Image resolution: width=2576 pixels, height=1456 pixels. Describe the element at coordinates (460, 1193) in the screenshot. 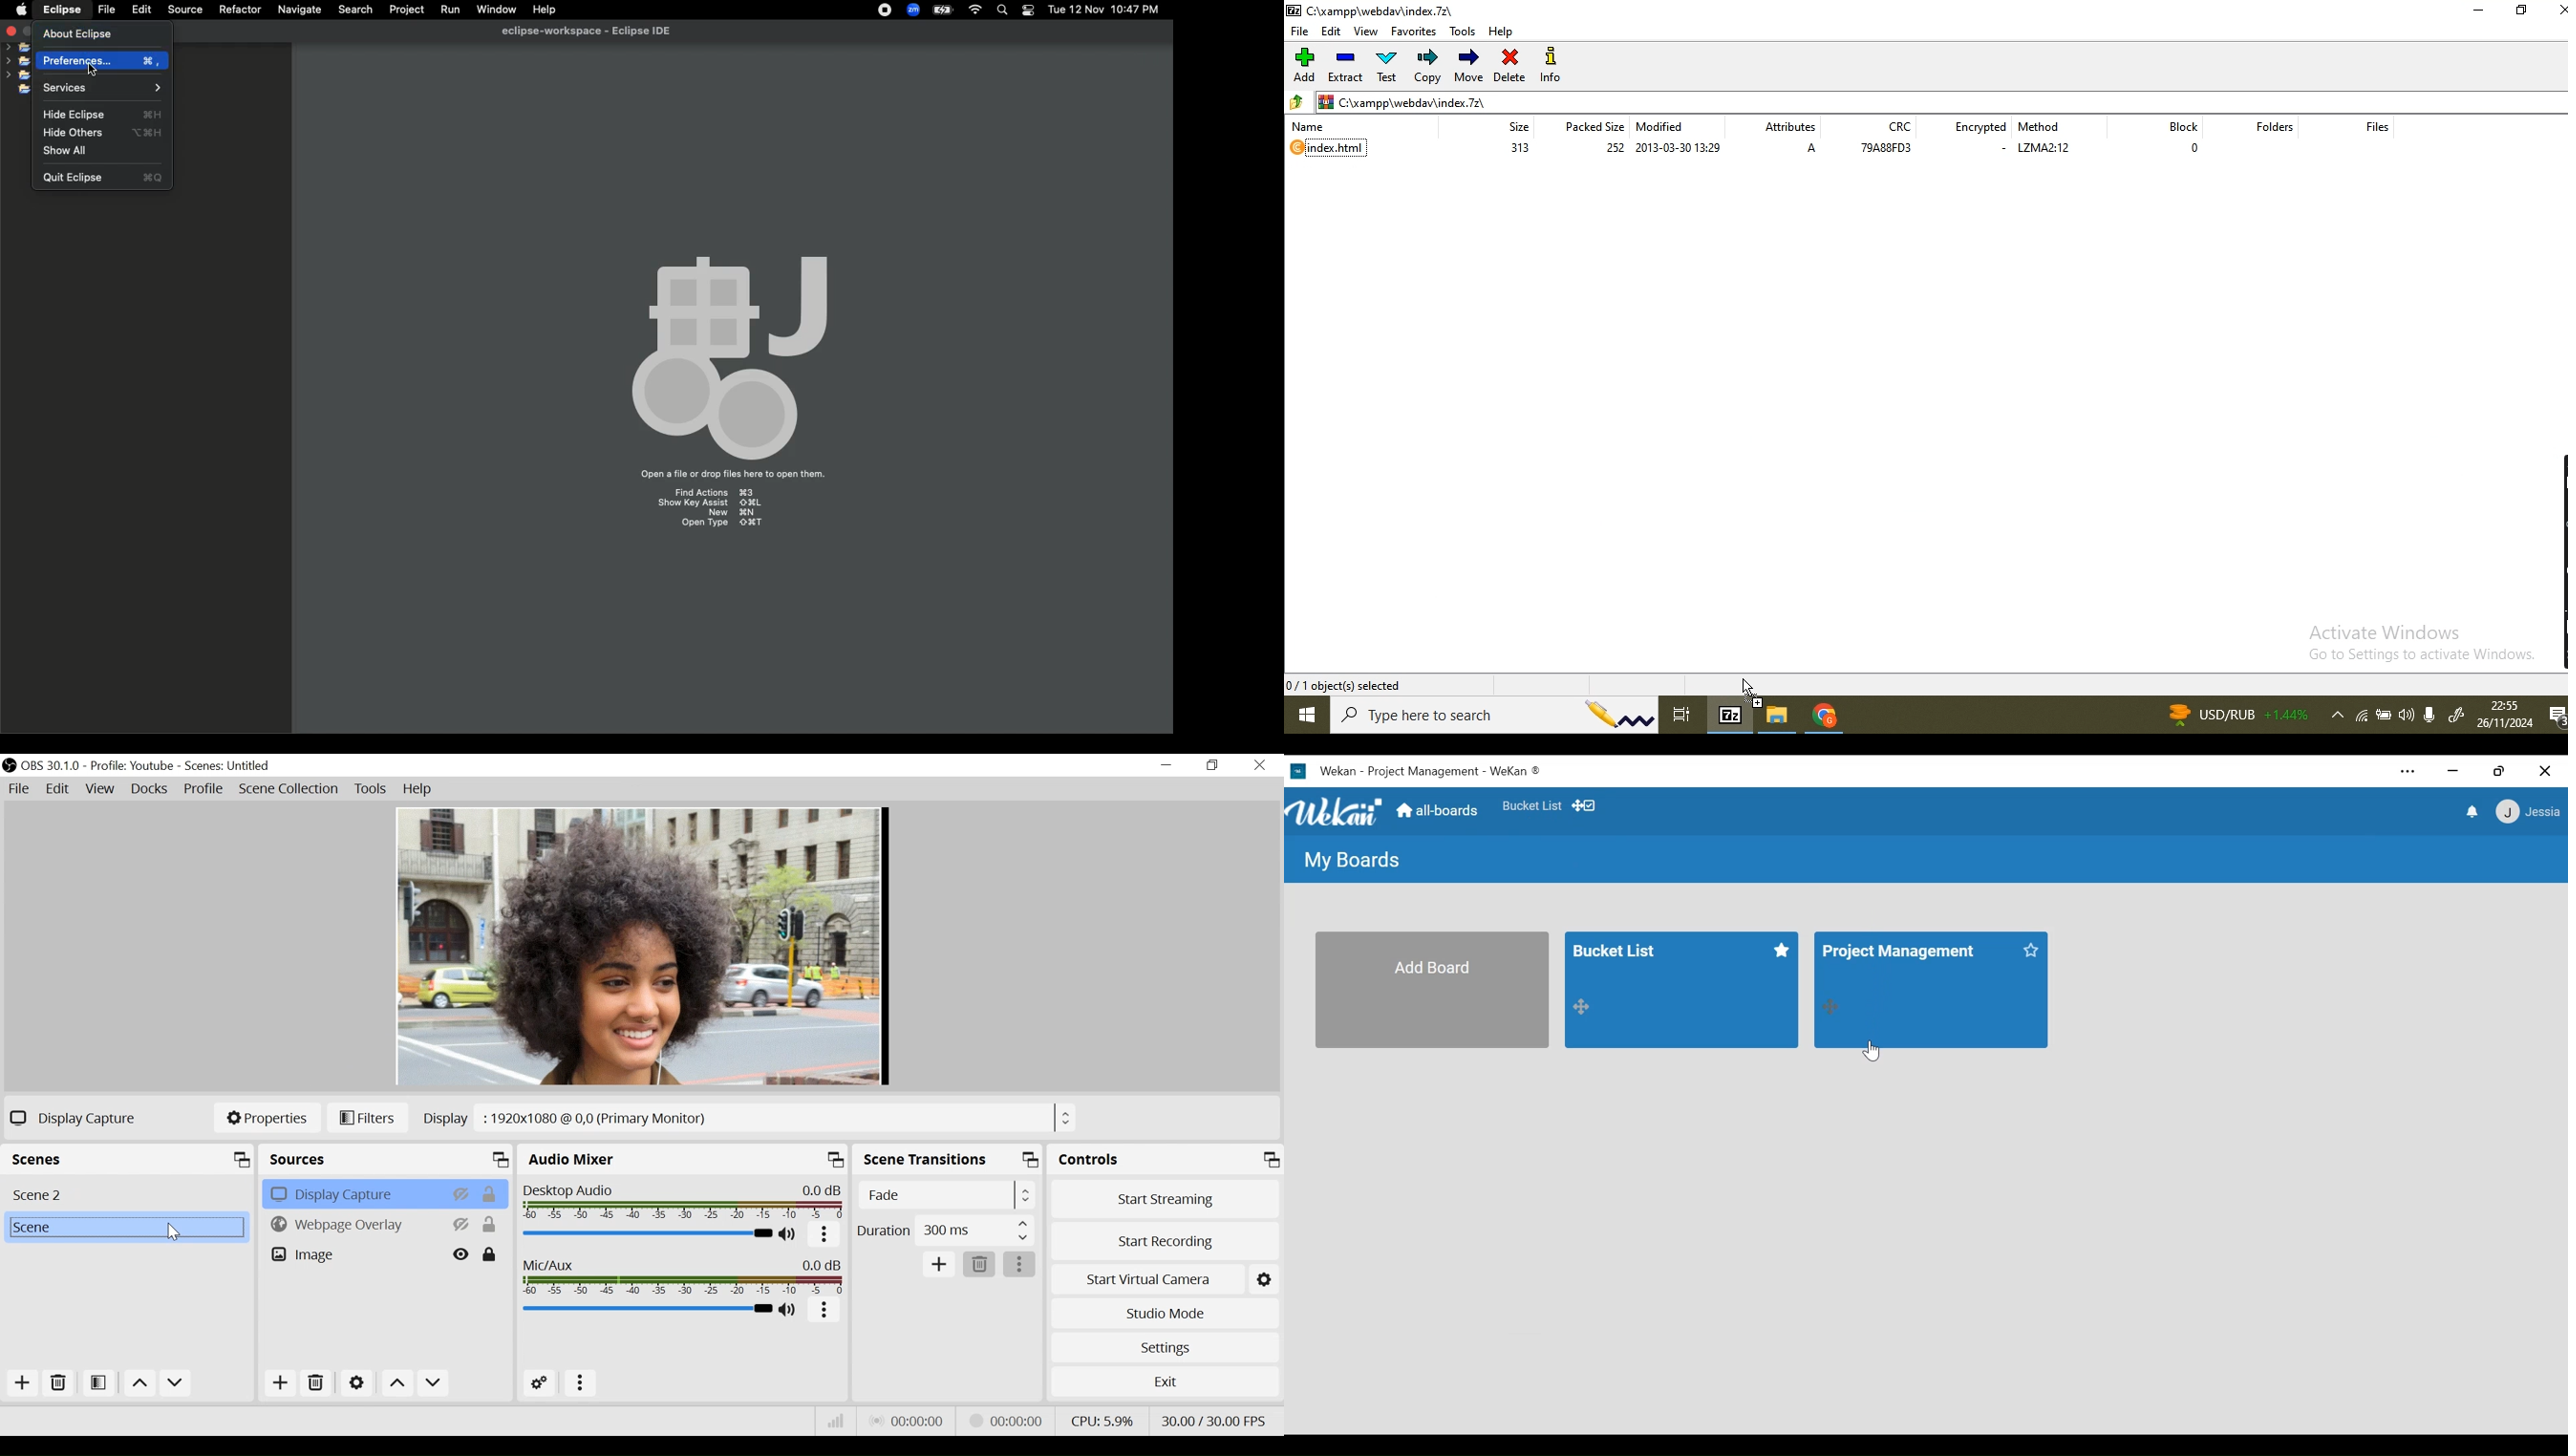

I see `Hide/Display` at that location.